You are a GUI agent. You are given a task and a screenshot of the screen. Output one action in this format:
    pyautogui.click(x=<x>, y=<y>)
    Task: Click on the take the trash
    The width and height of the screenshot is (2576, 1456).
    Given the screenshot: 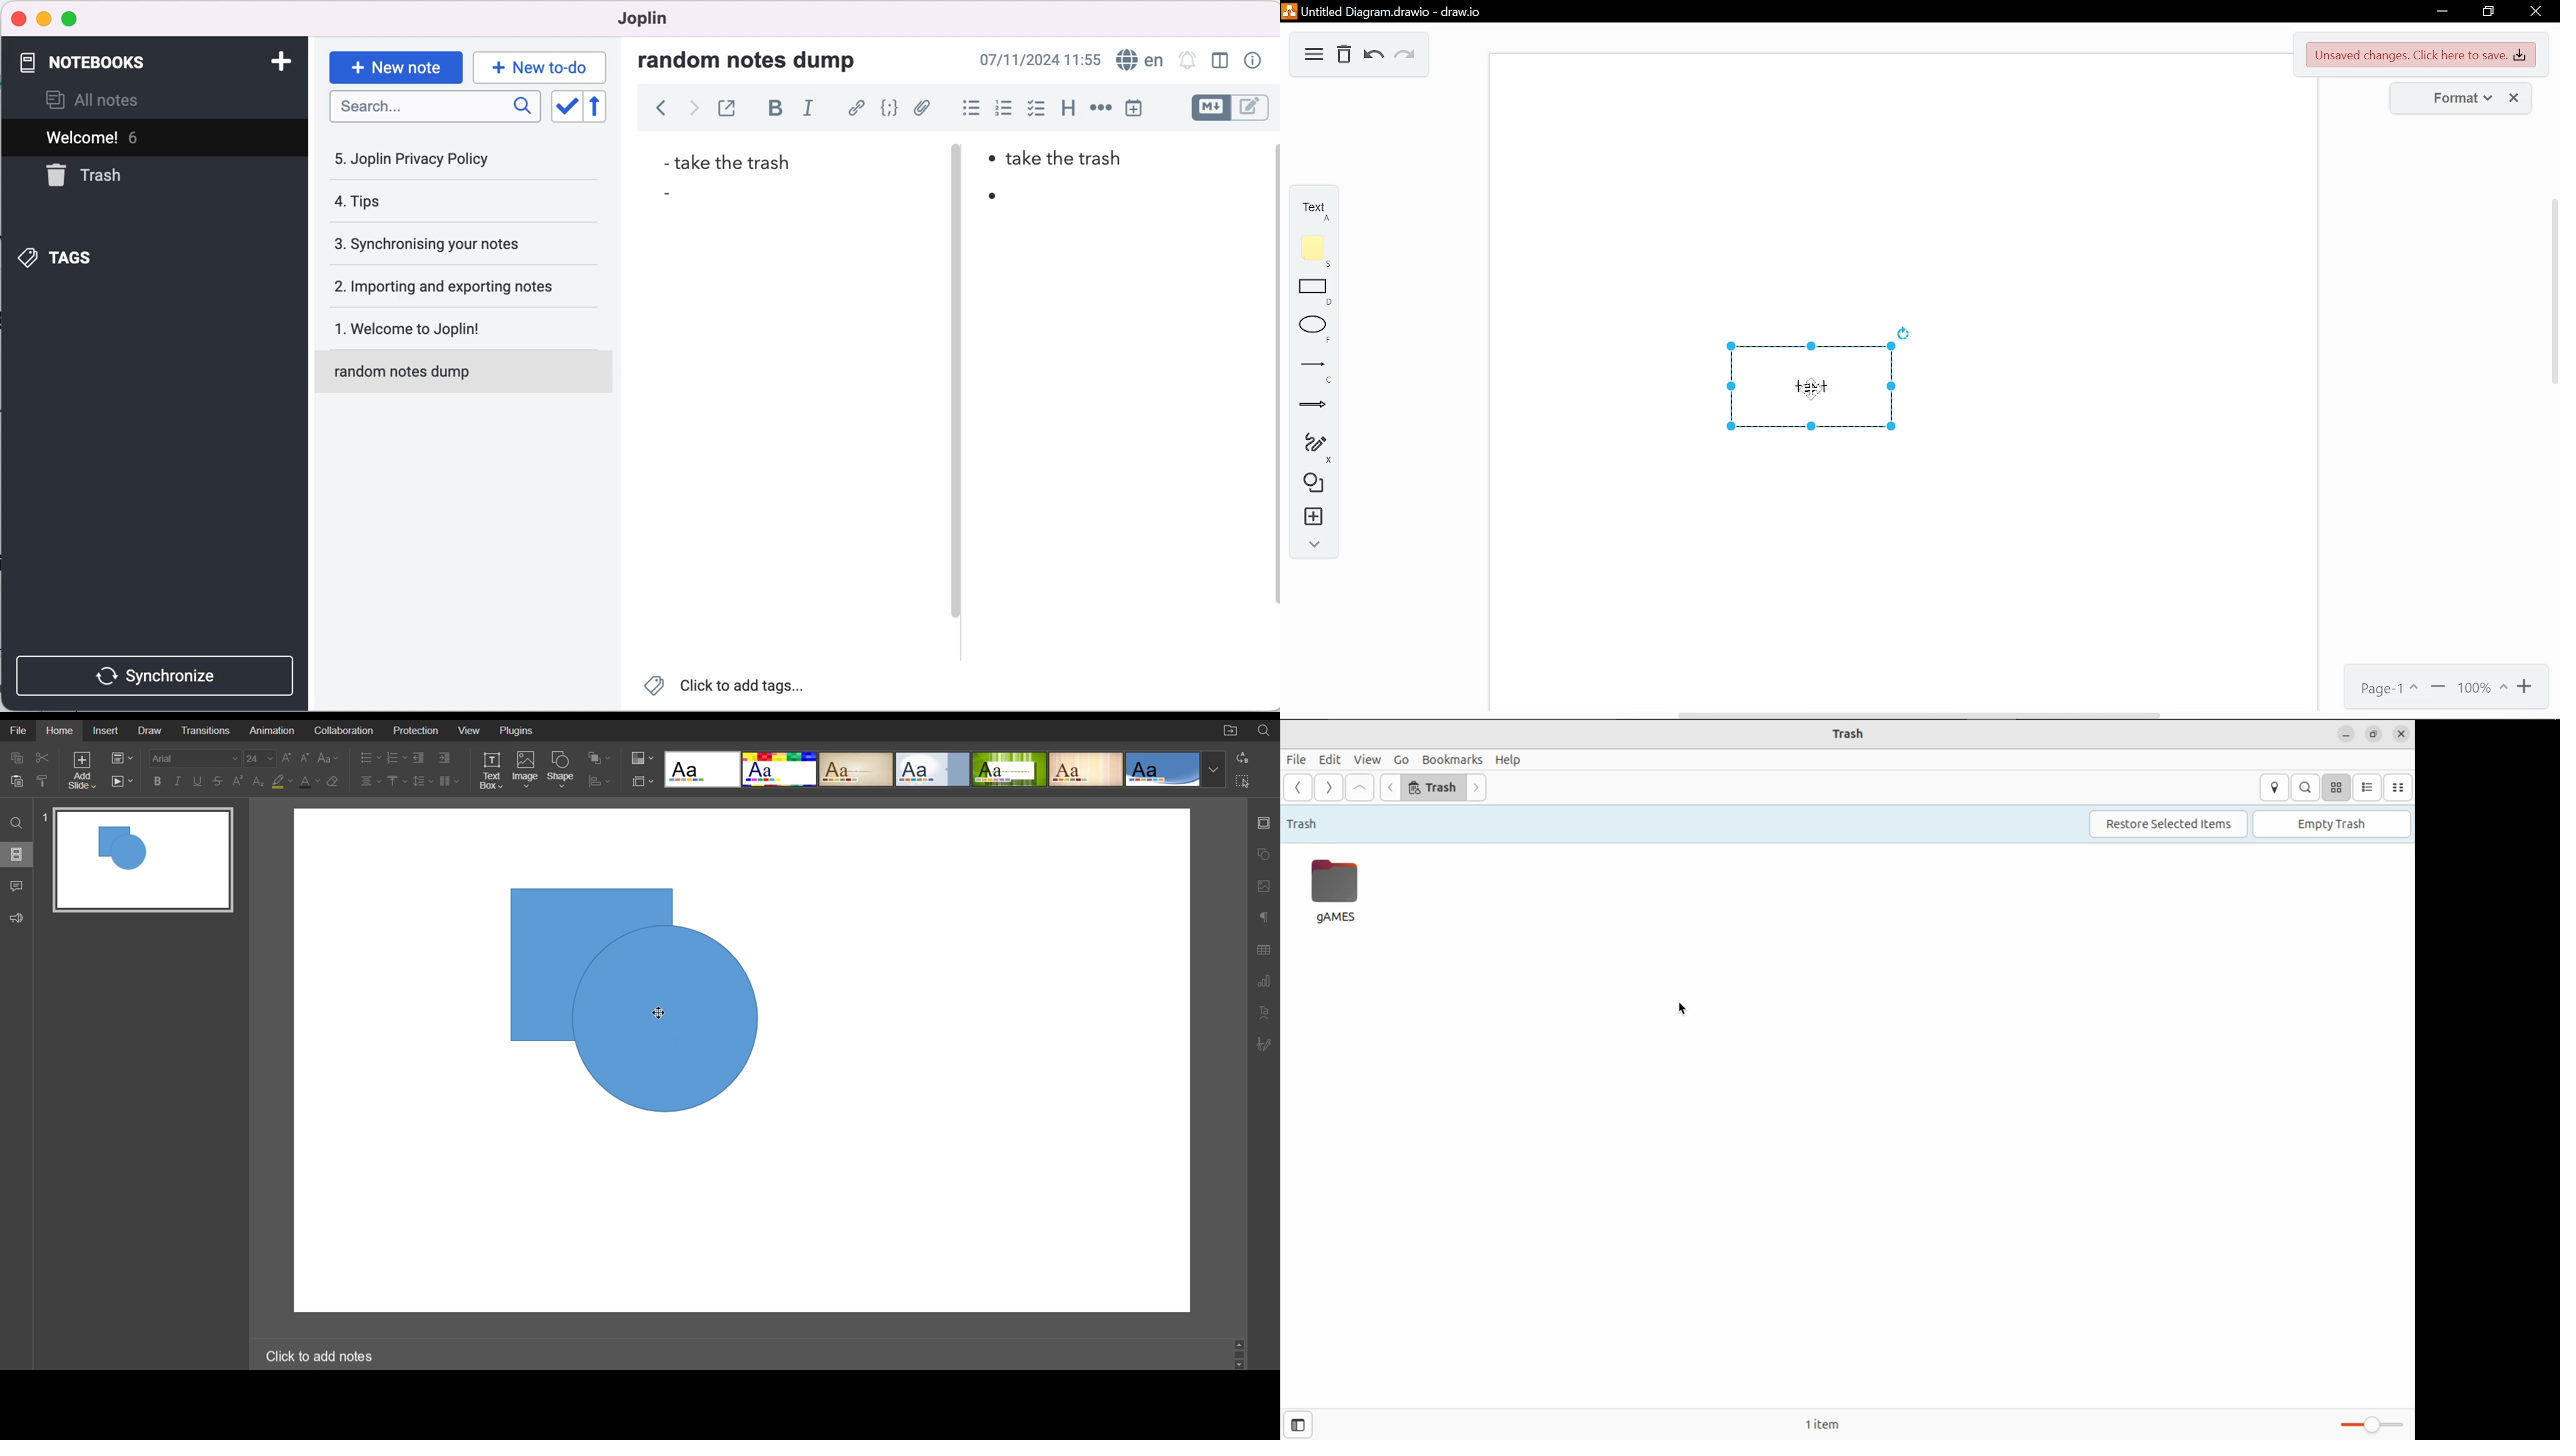 What is the action you would take?
    pyautogui.click(x=1073, y=163)
    